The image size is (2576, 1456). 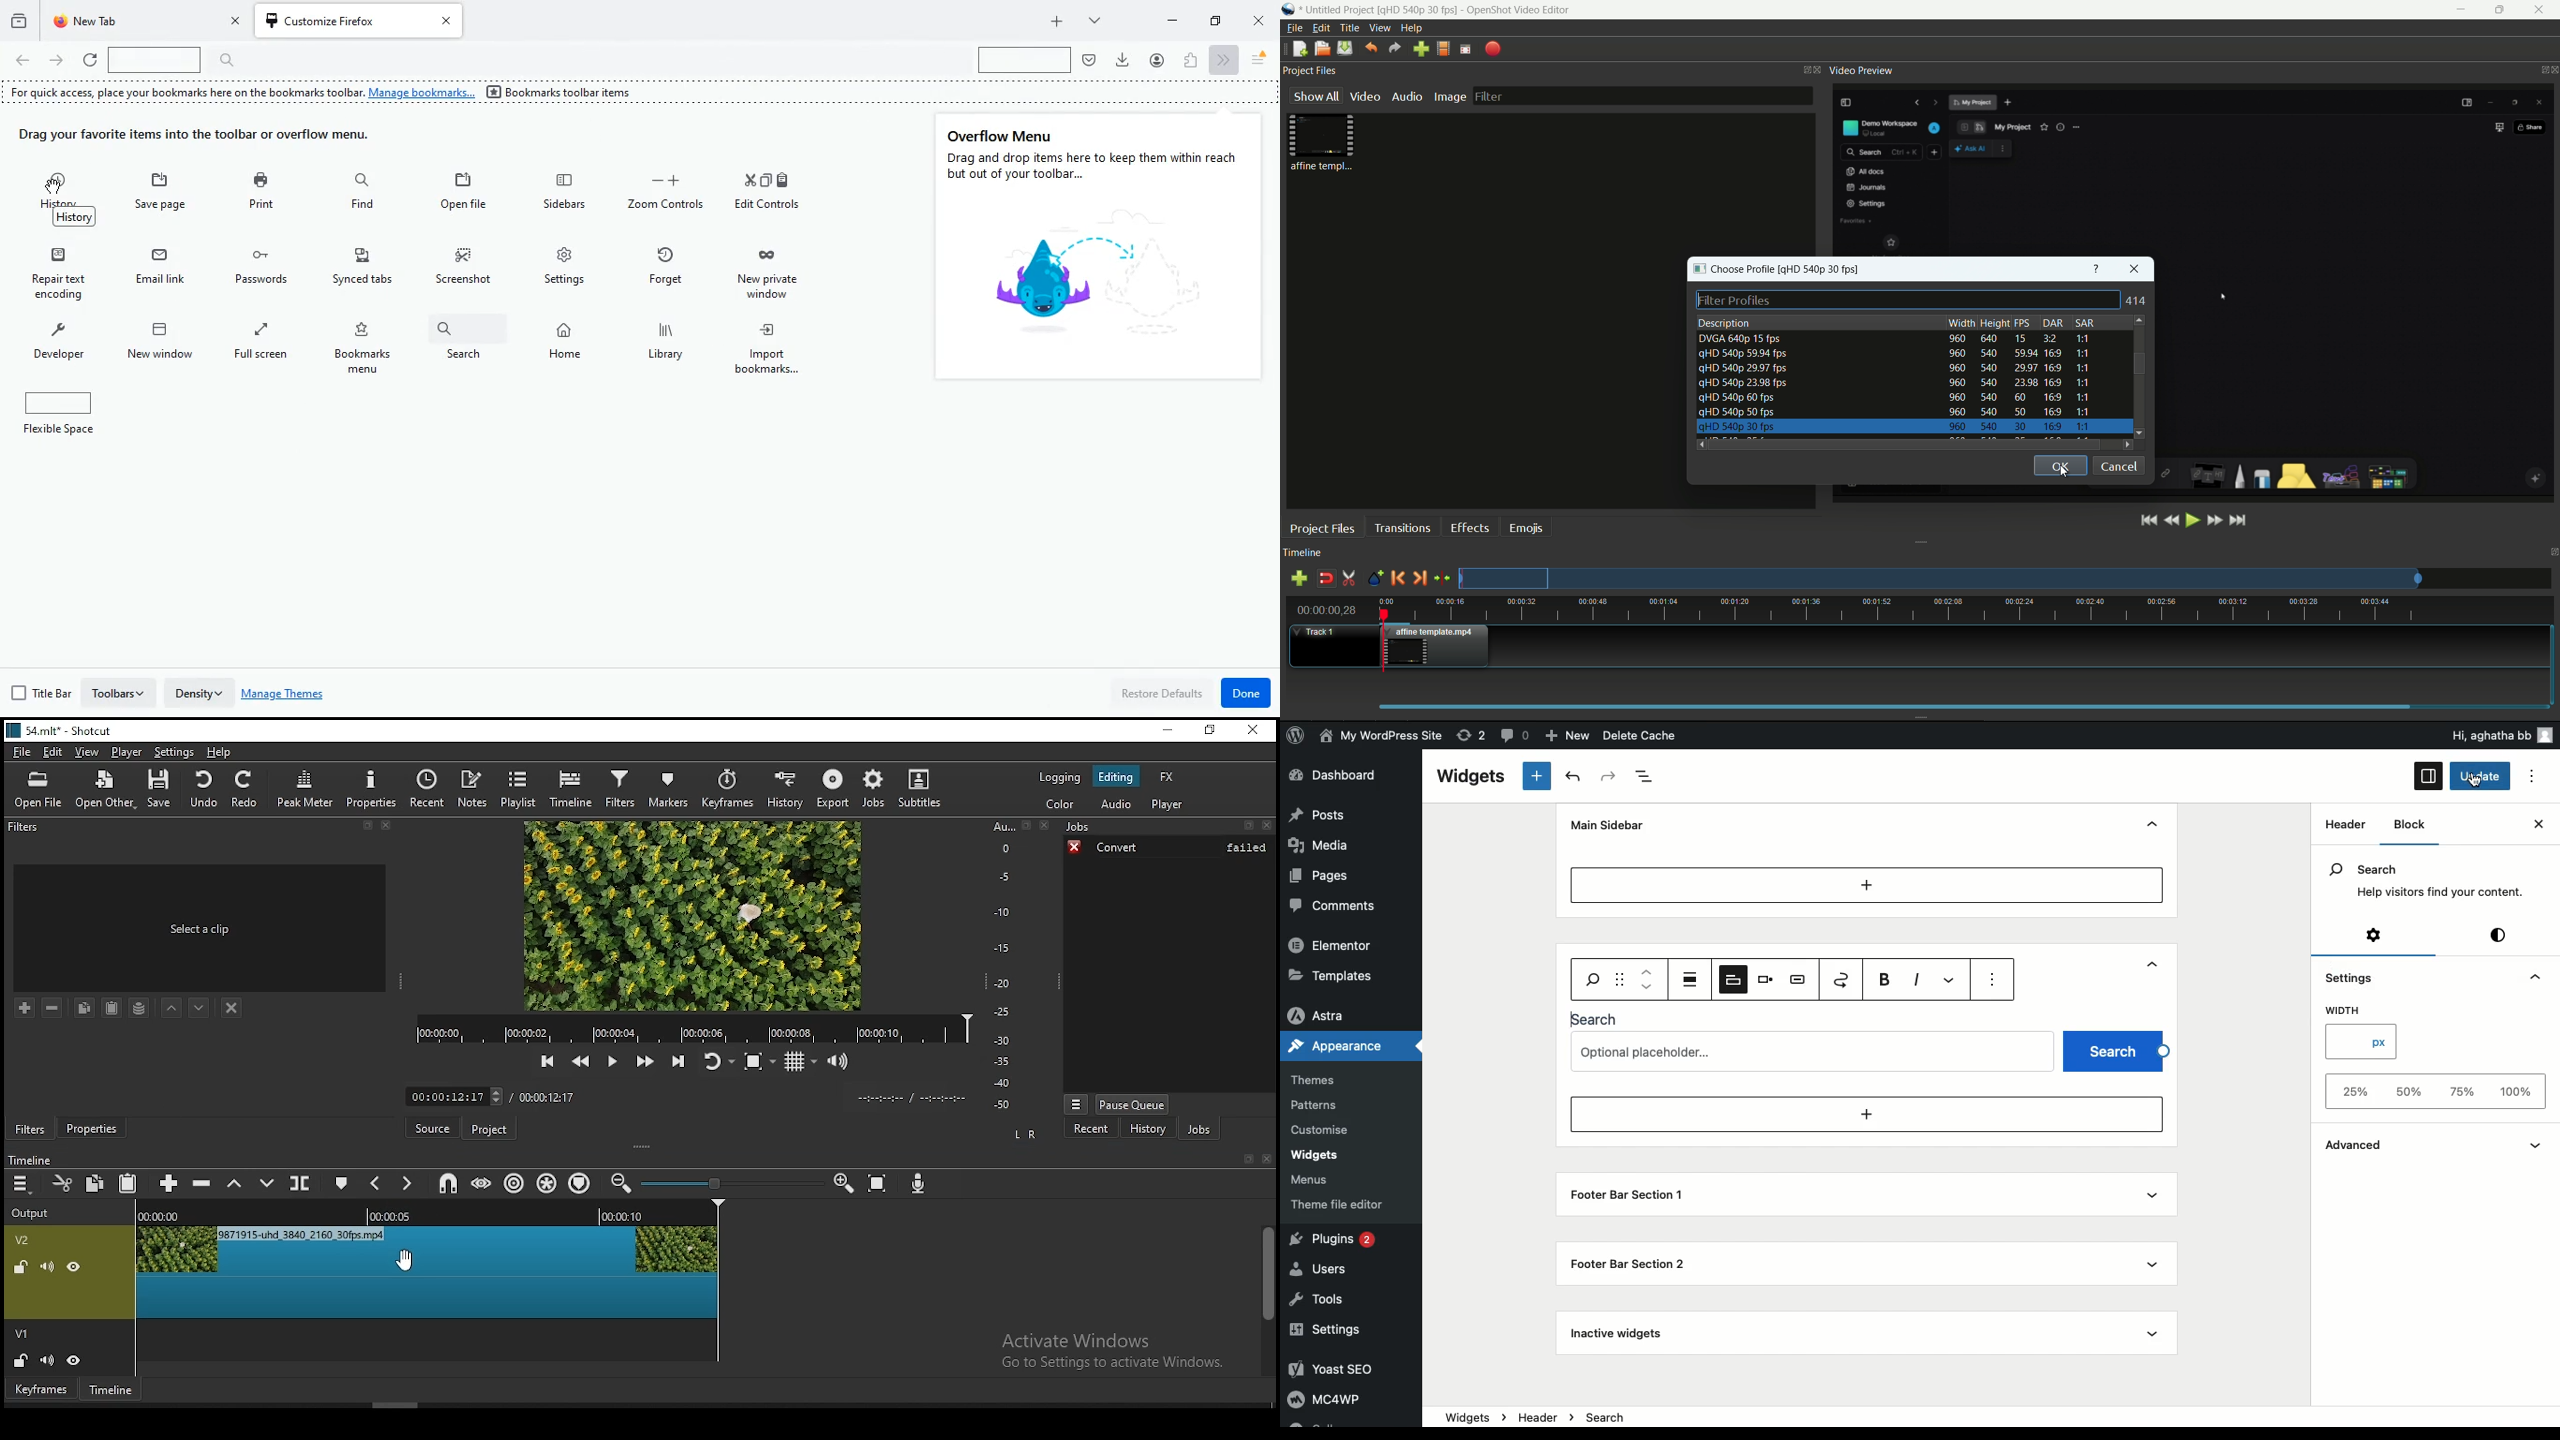 What do you see at coordinates (673, 789) in the screenshot?
I see `markers` at bounding box center [673, 789].